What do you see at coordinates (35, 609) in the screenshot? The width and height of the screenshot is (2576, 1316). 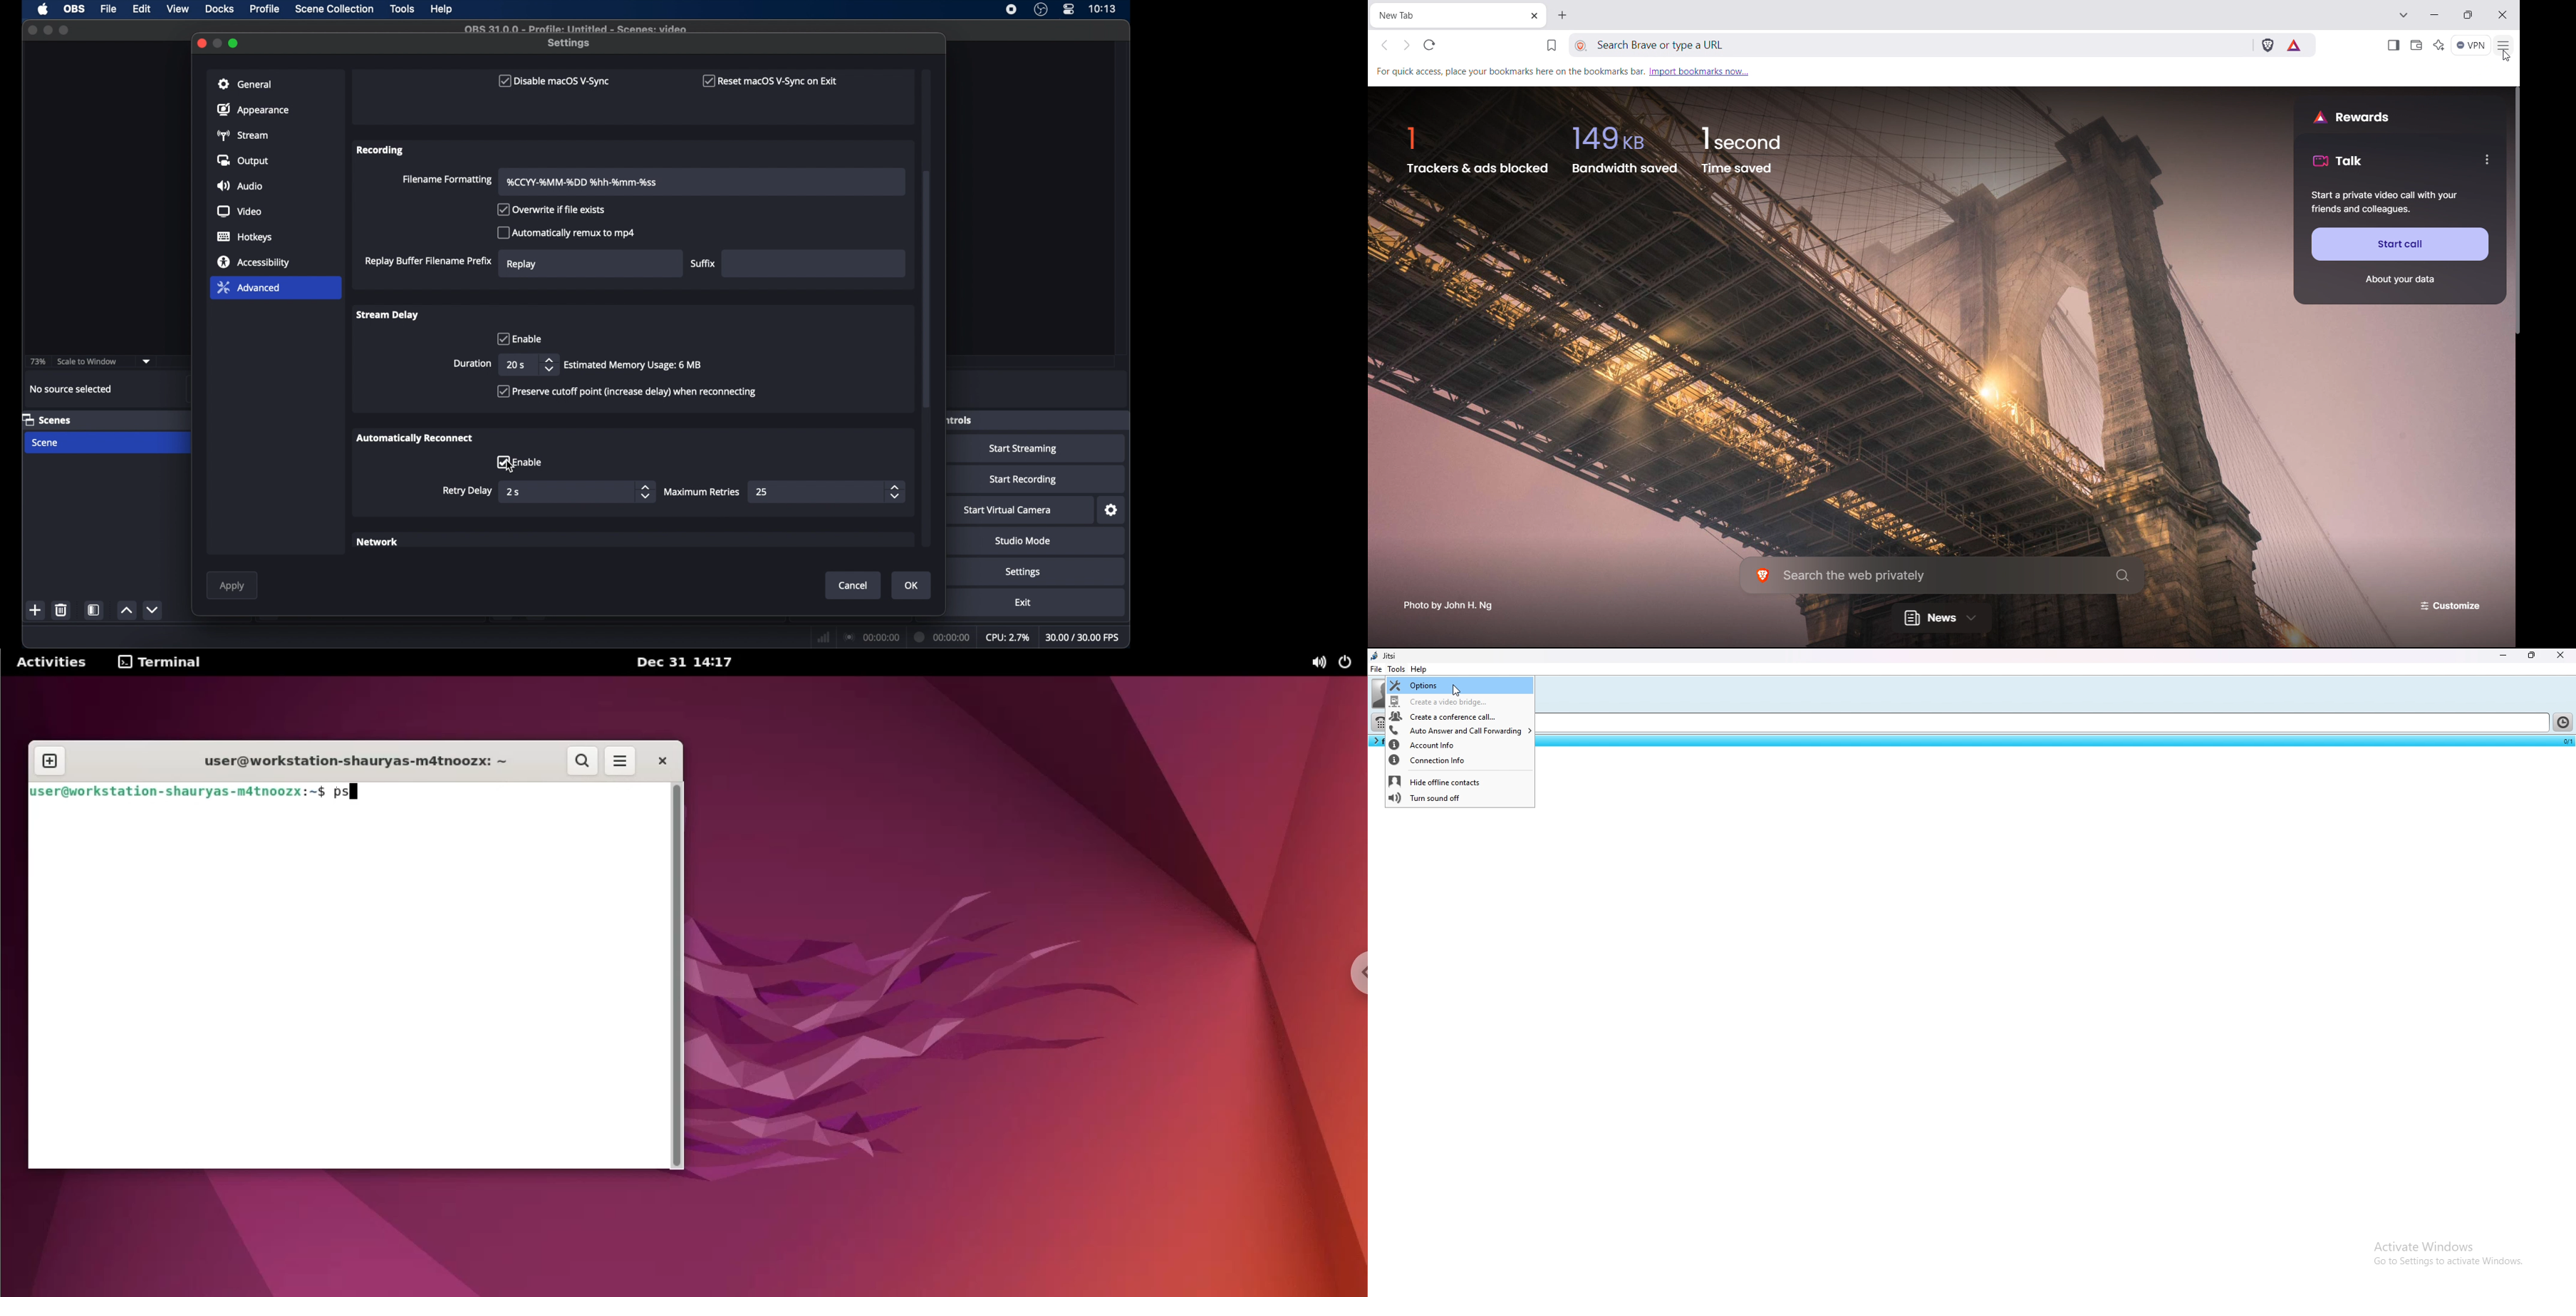 I see `add` at bounding box center [35, 609].